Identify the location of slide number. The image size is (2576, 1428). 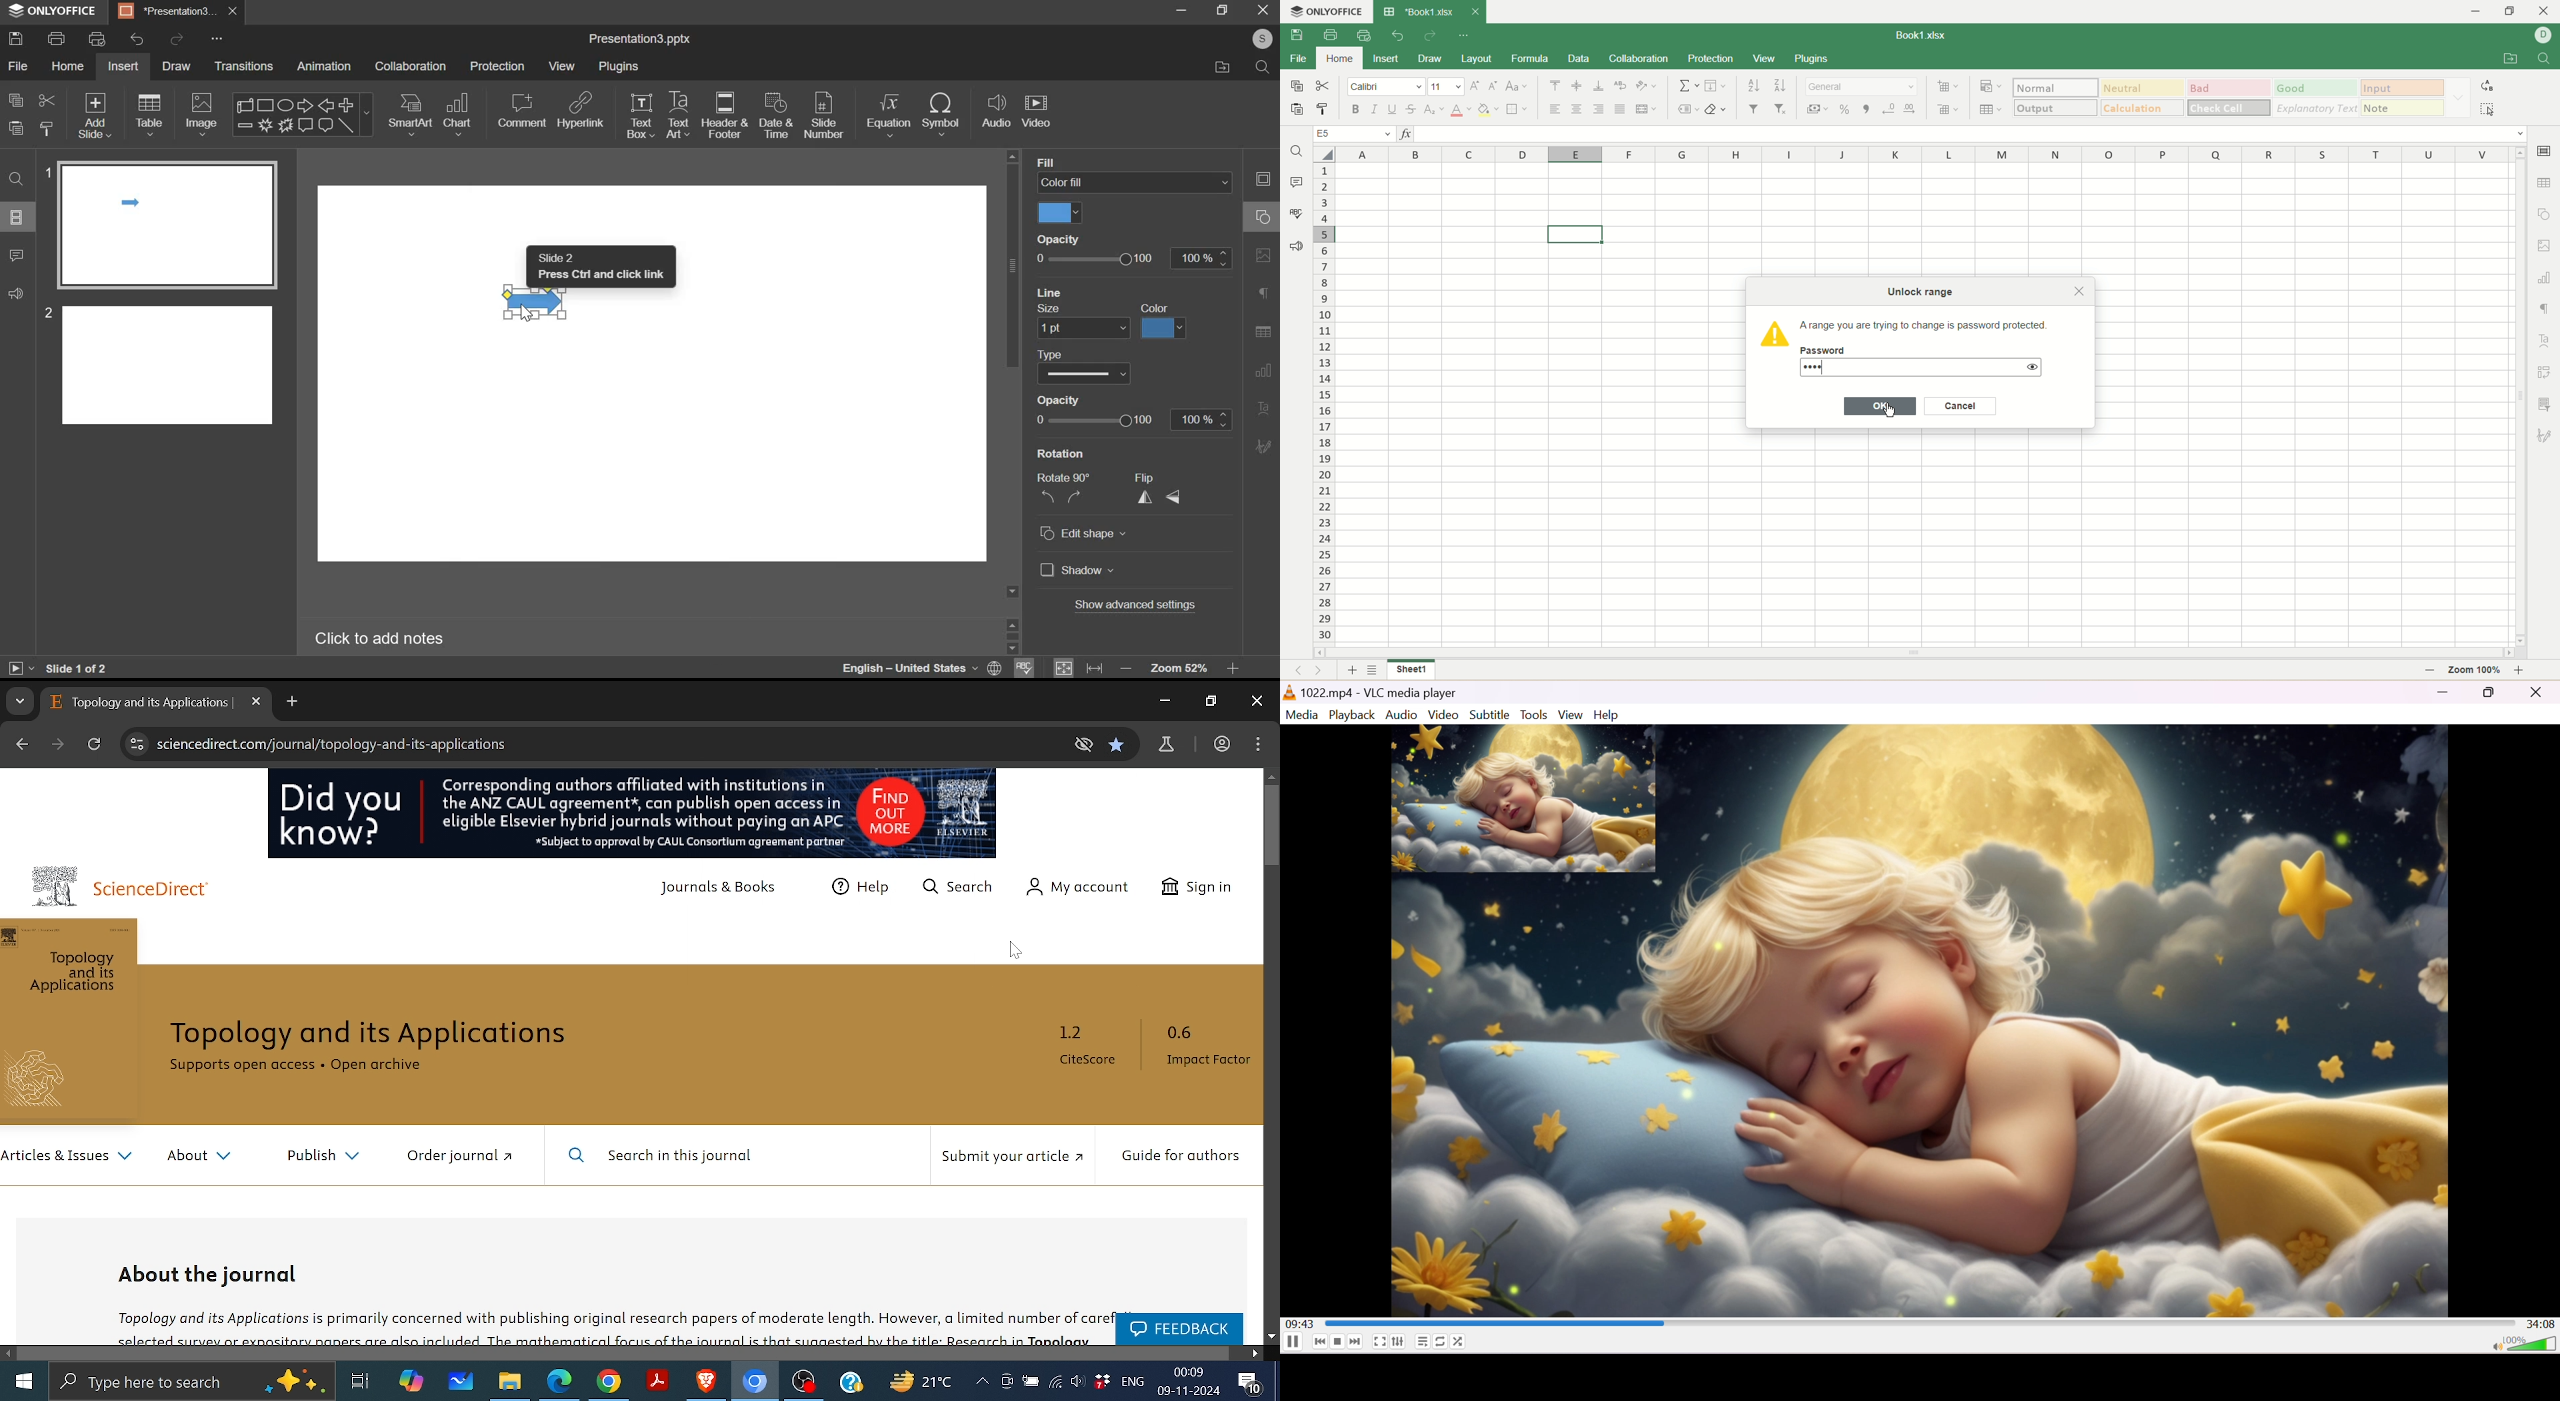
(45, 312).